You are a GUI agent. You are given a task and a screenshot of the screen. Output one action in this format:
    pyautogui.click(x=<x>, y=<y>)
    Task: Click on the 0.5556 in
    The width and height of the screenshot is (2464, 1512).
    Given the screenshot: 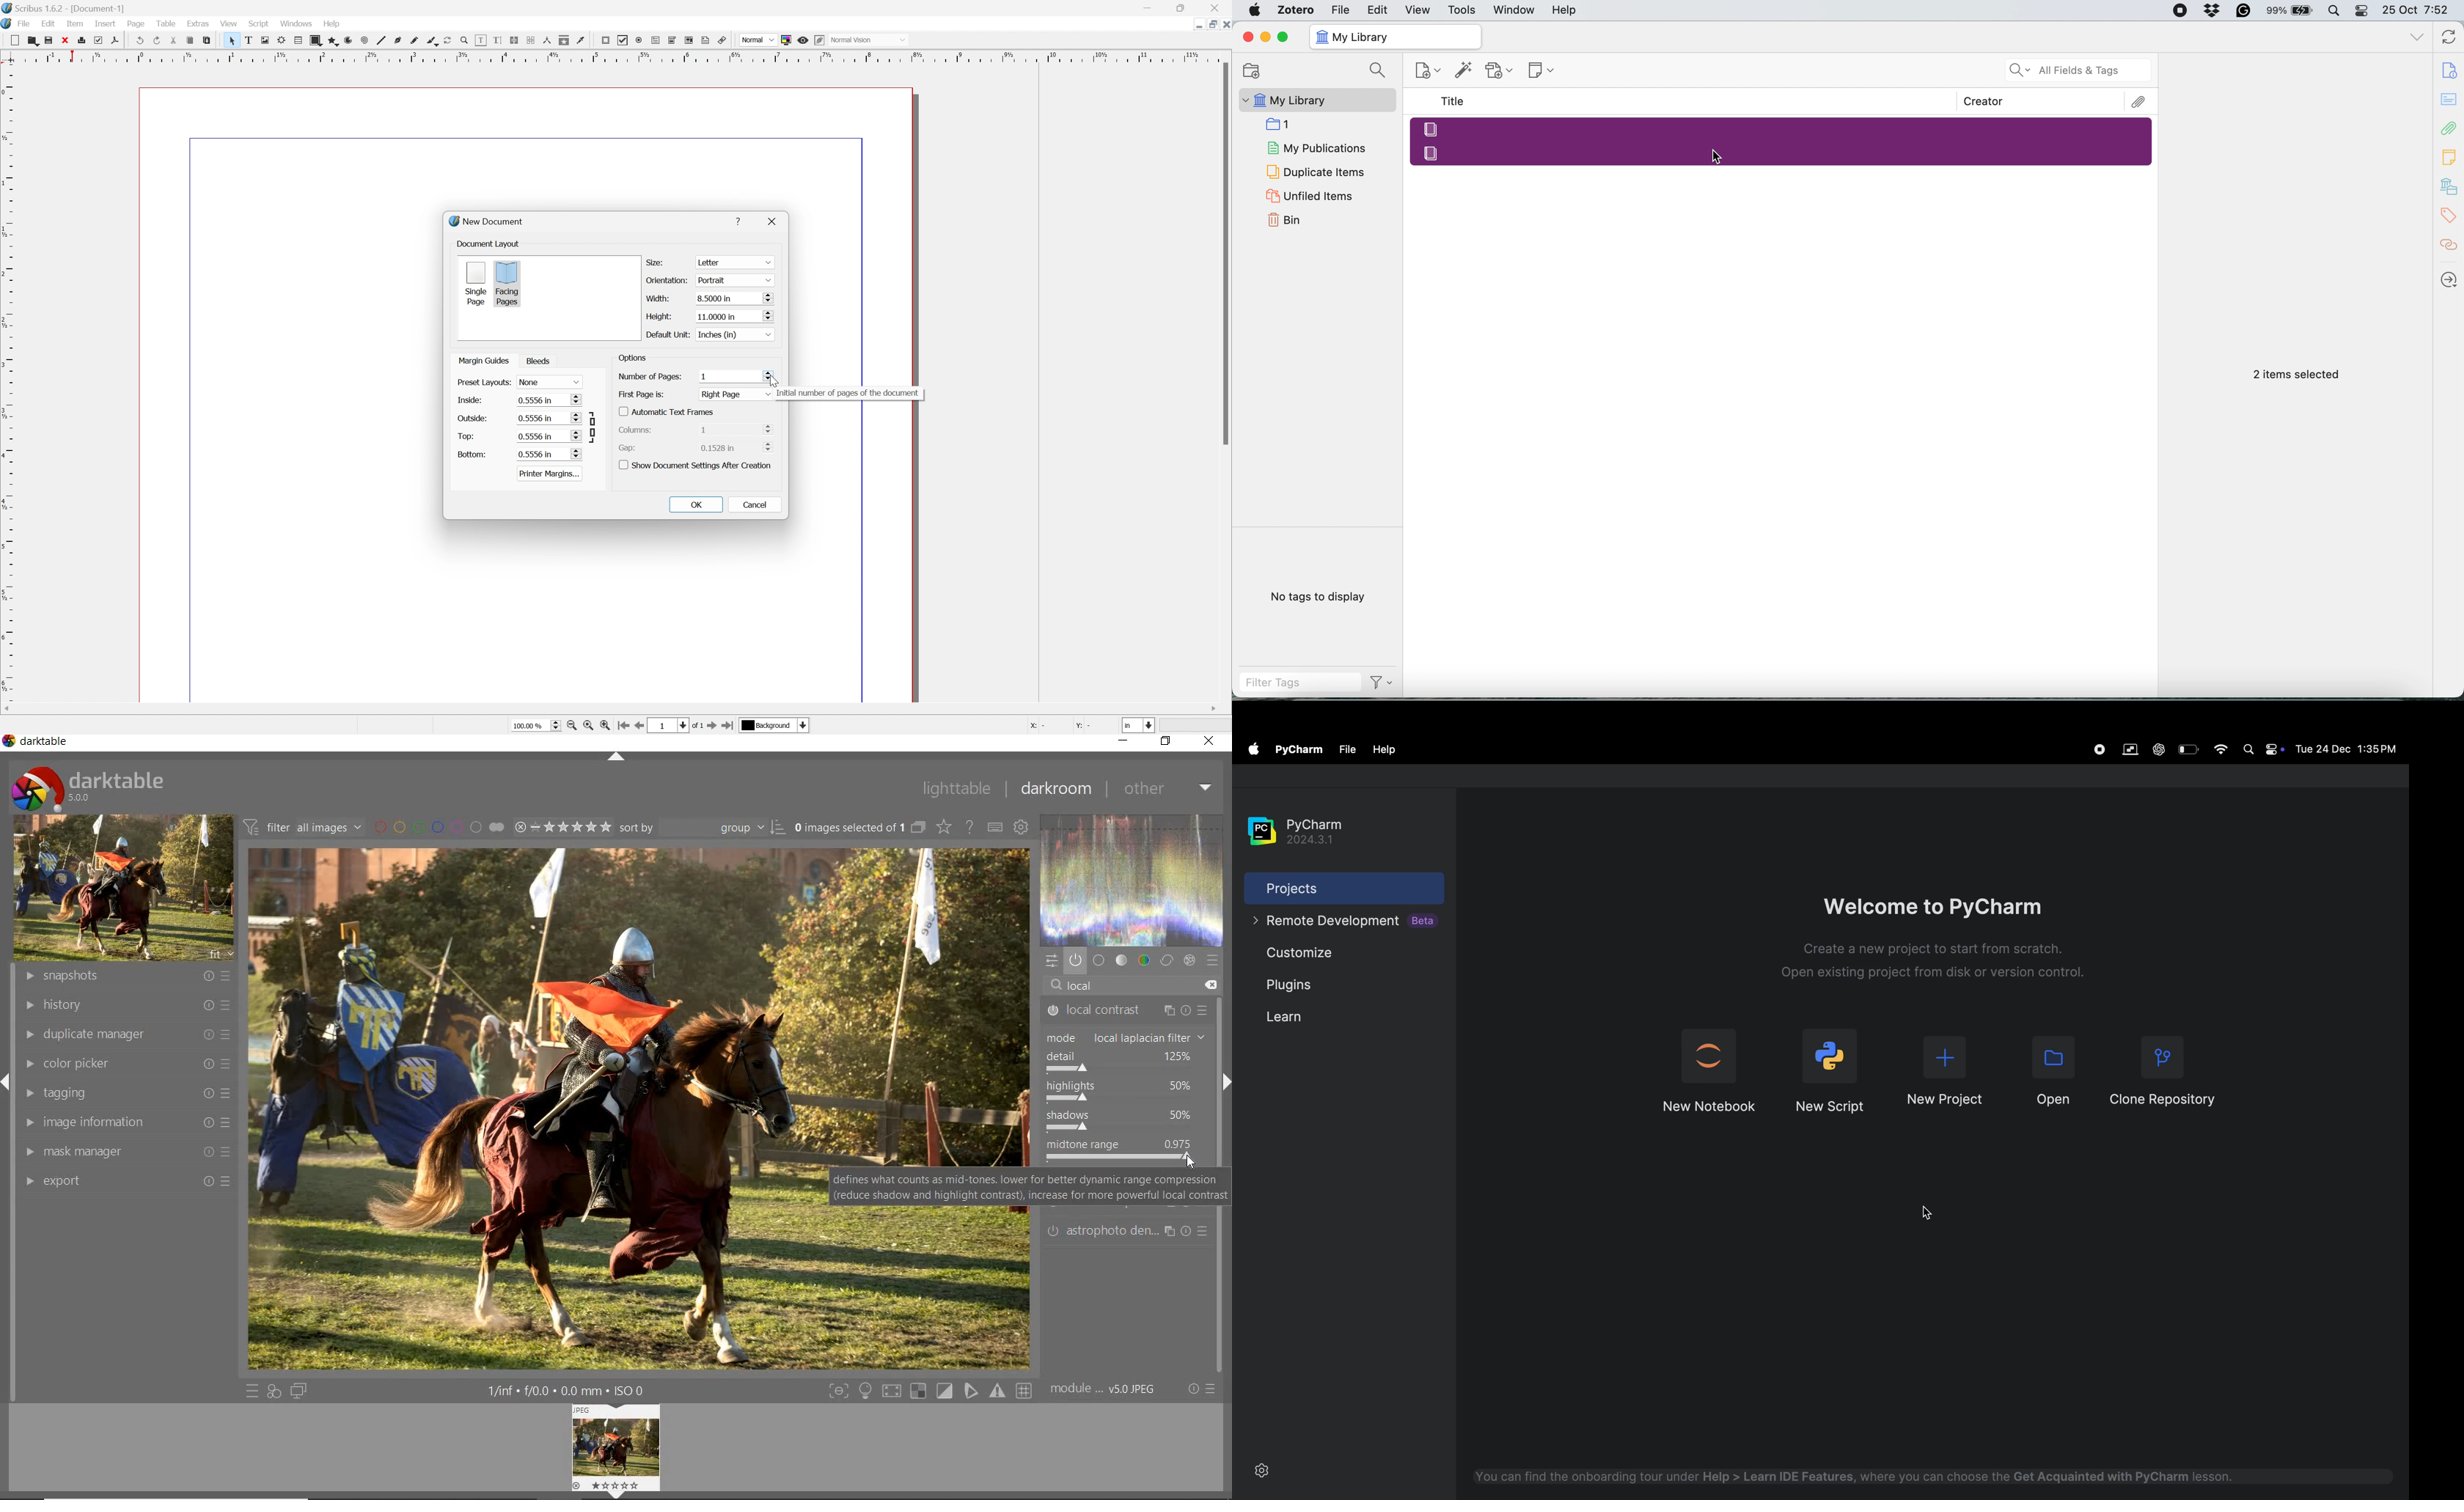 What is the action you would take?
    pyautogui.click(x=549, y=436)
    